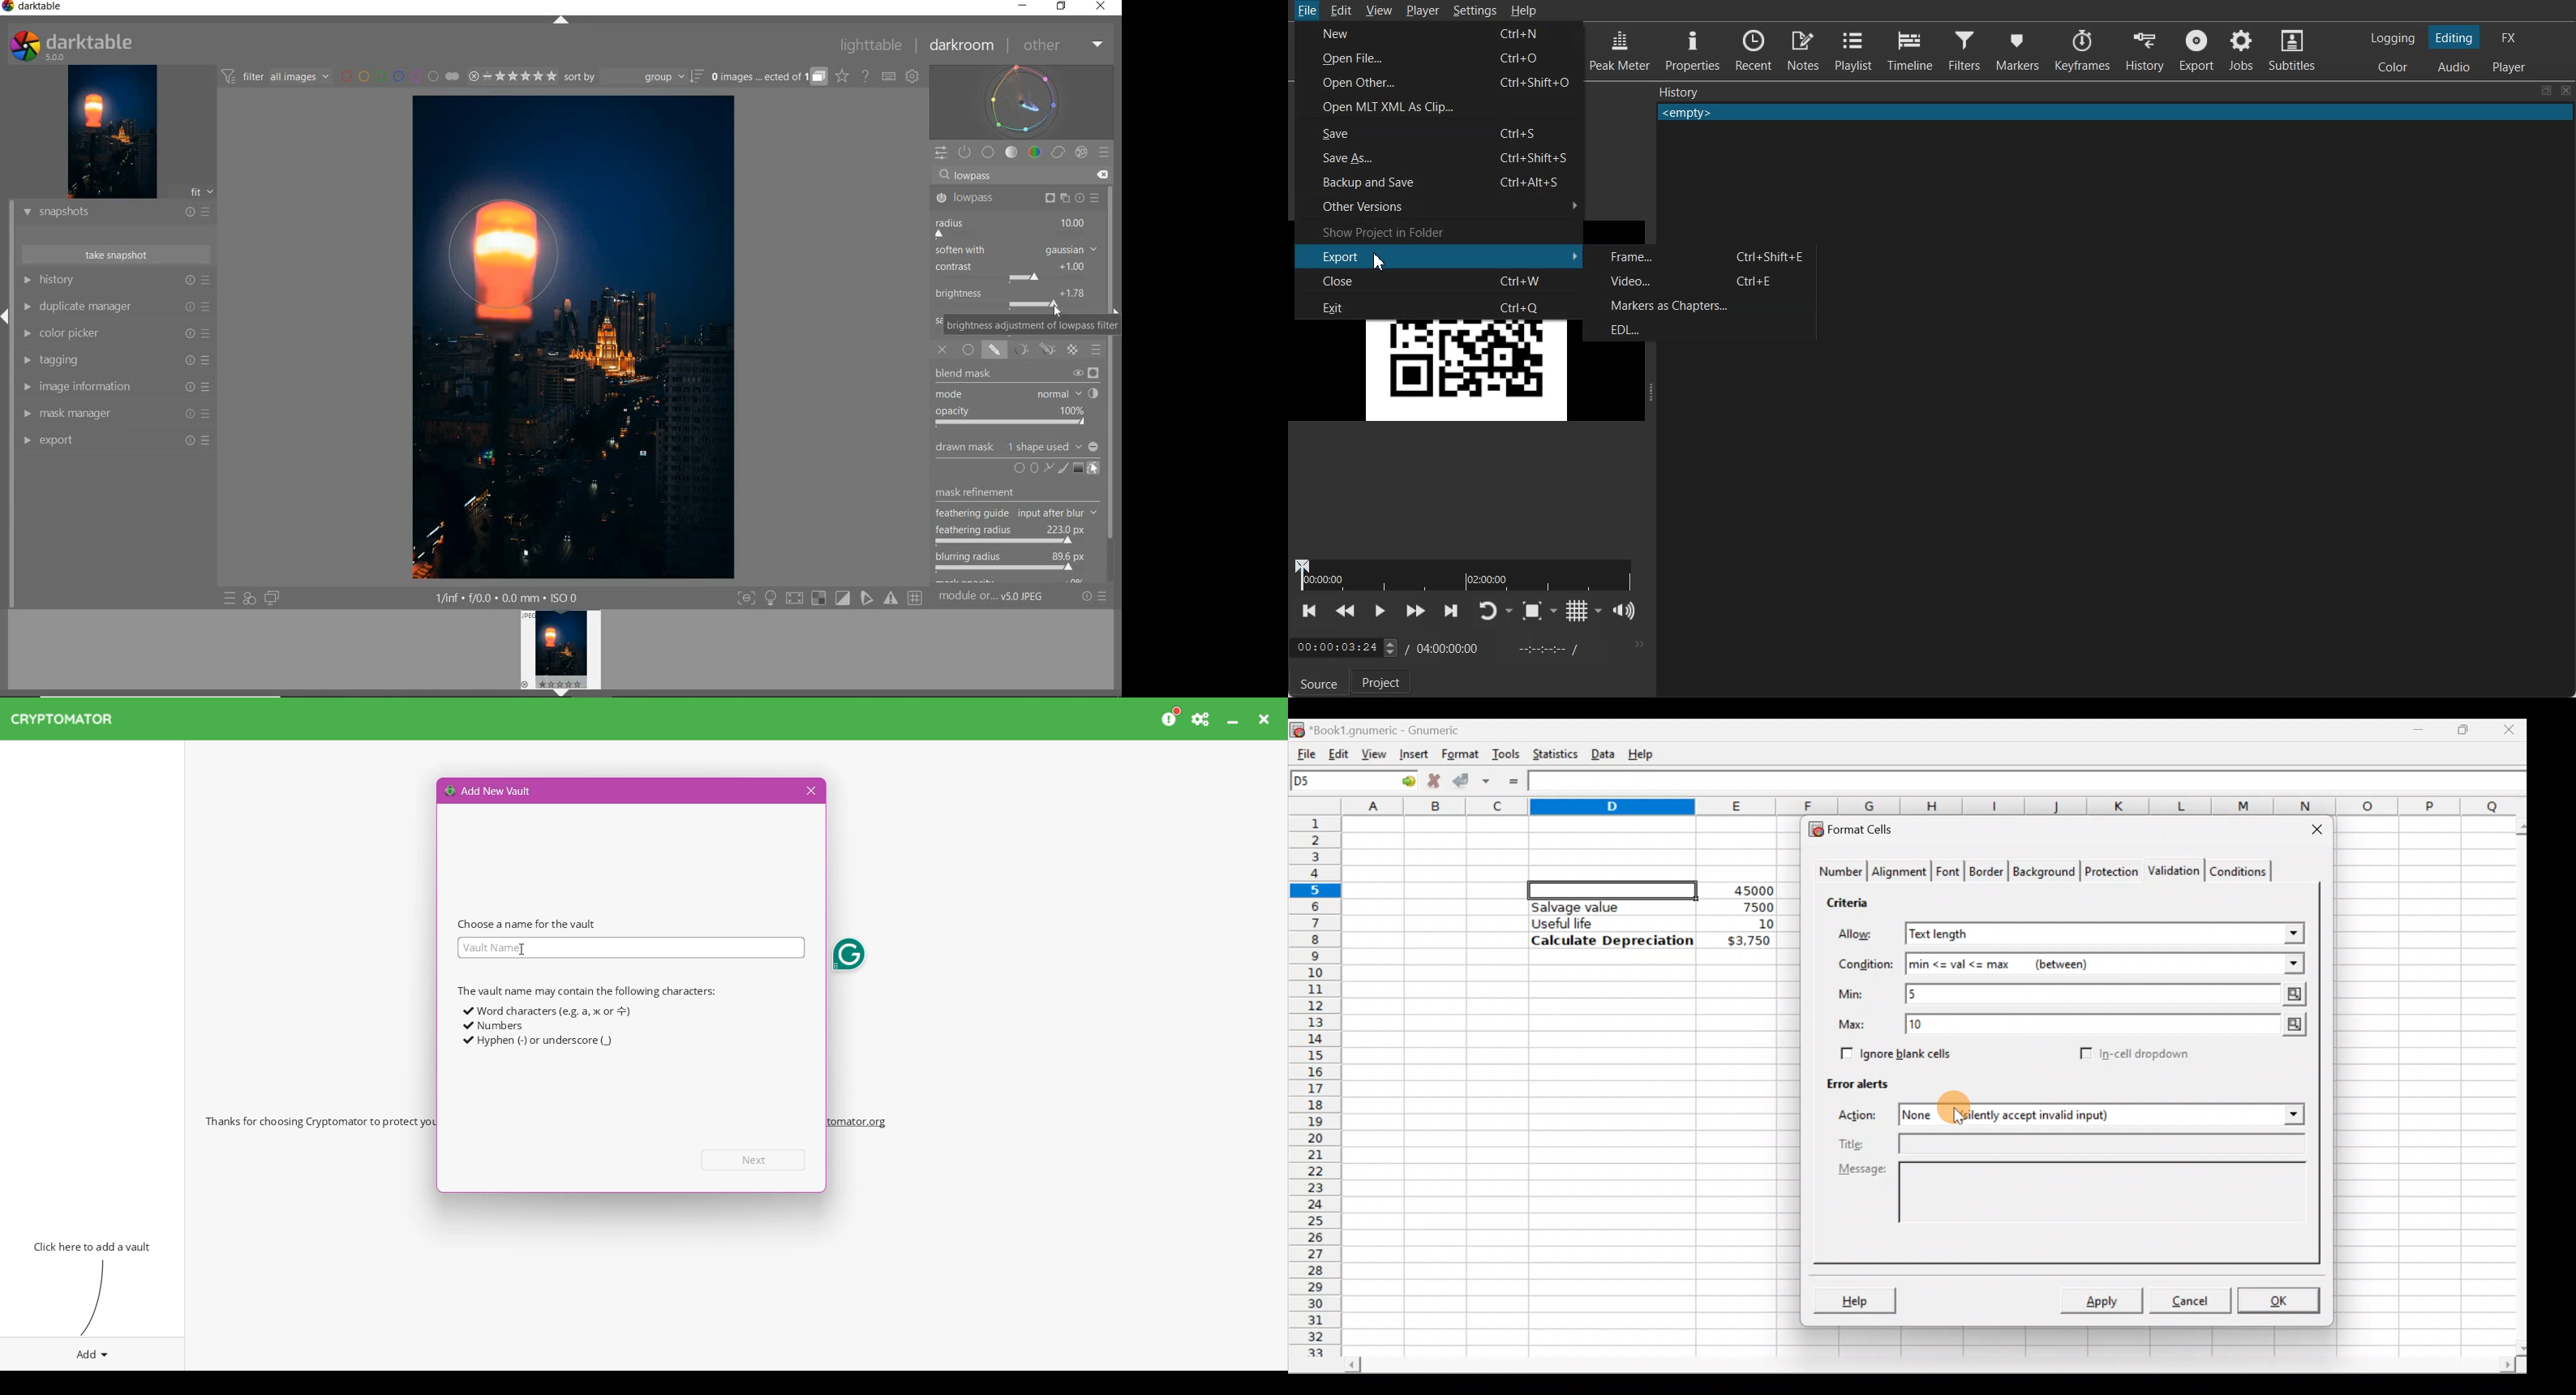 This screenshot has height=1400, width=2576. I want to click on ADD CIRCLE, ELLIPSE OR PATH, so click(1032, 467).